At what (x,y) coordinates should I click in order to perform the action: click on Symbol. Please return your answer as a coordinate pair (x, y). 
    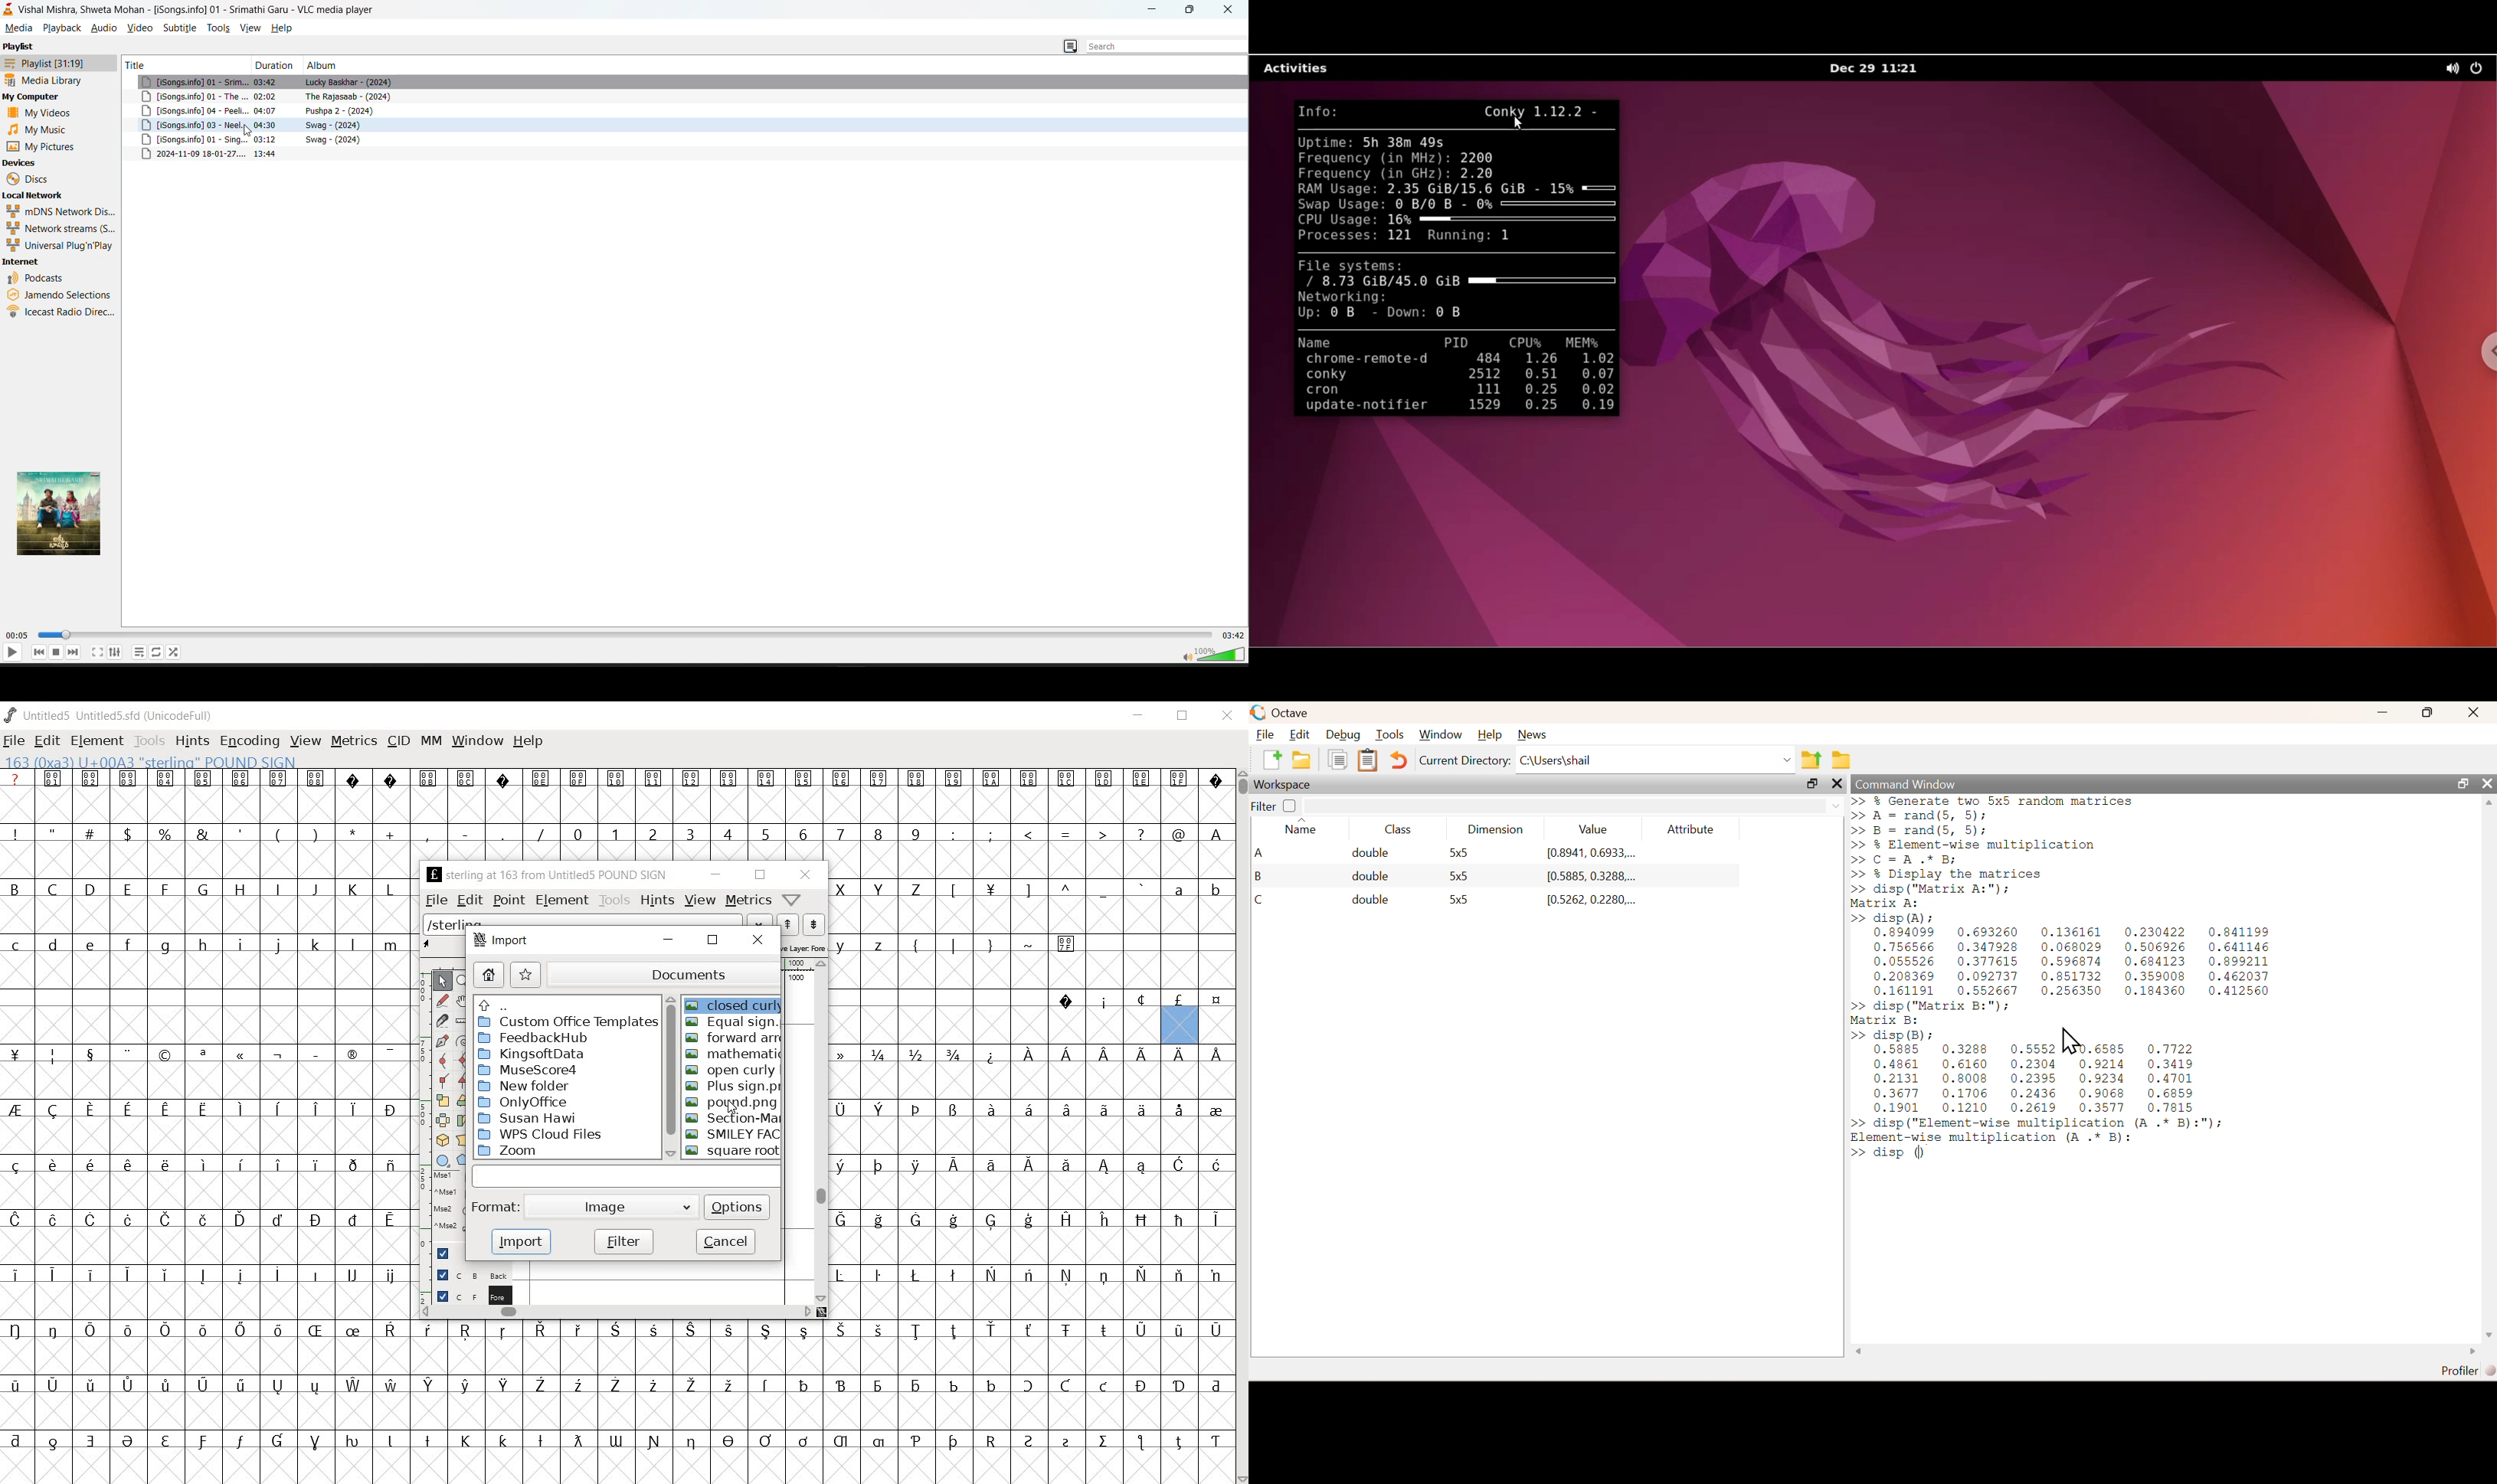
    Looking at the image, I should click on (239, 1276).